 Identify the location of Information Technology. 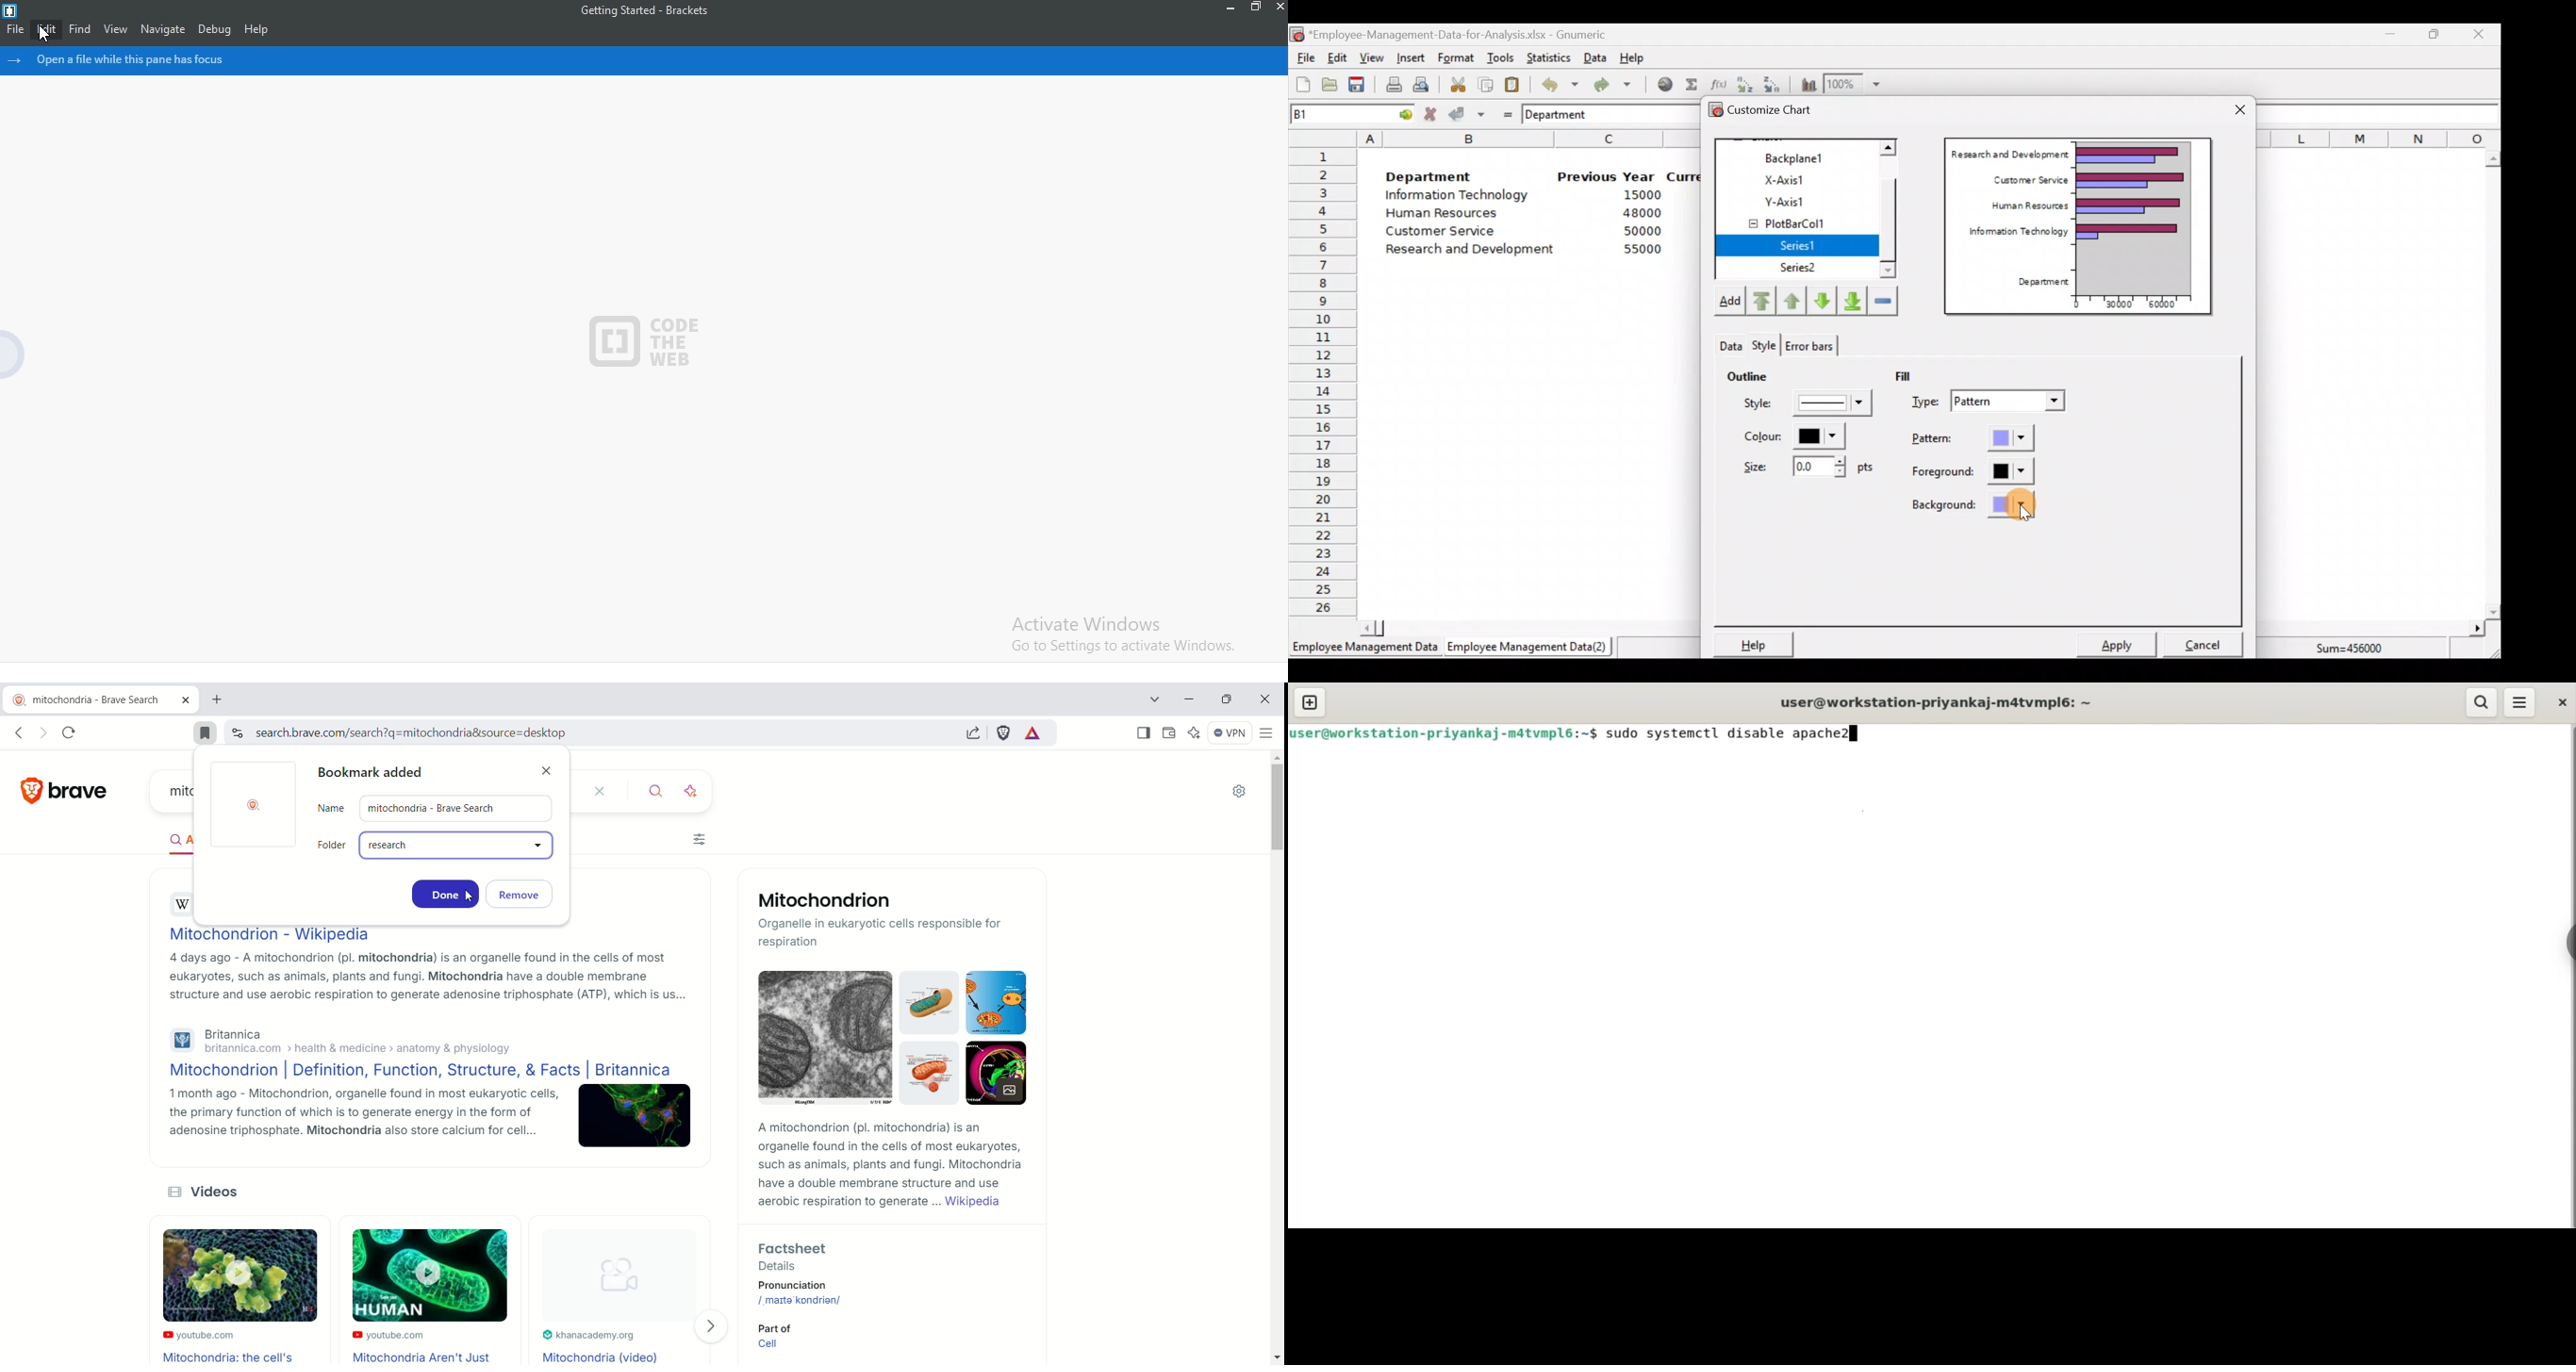
(2012, 234).